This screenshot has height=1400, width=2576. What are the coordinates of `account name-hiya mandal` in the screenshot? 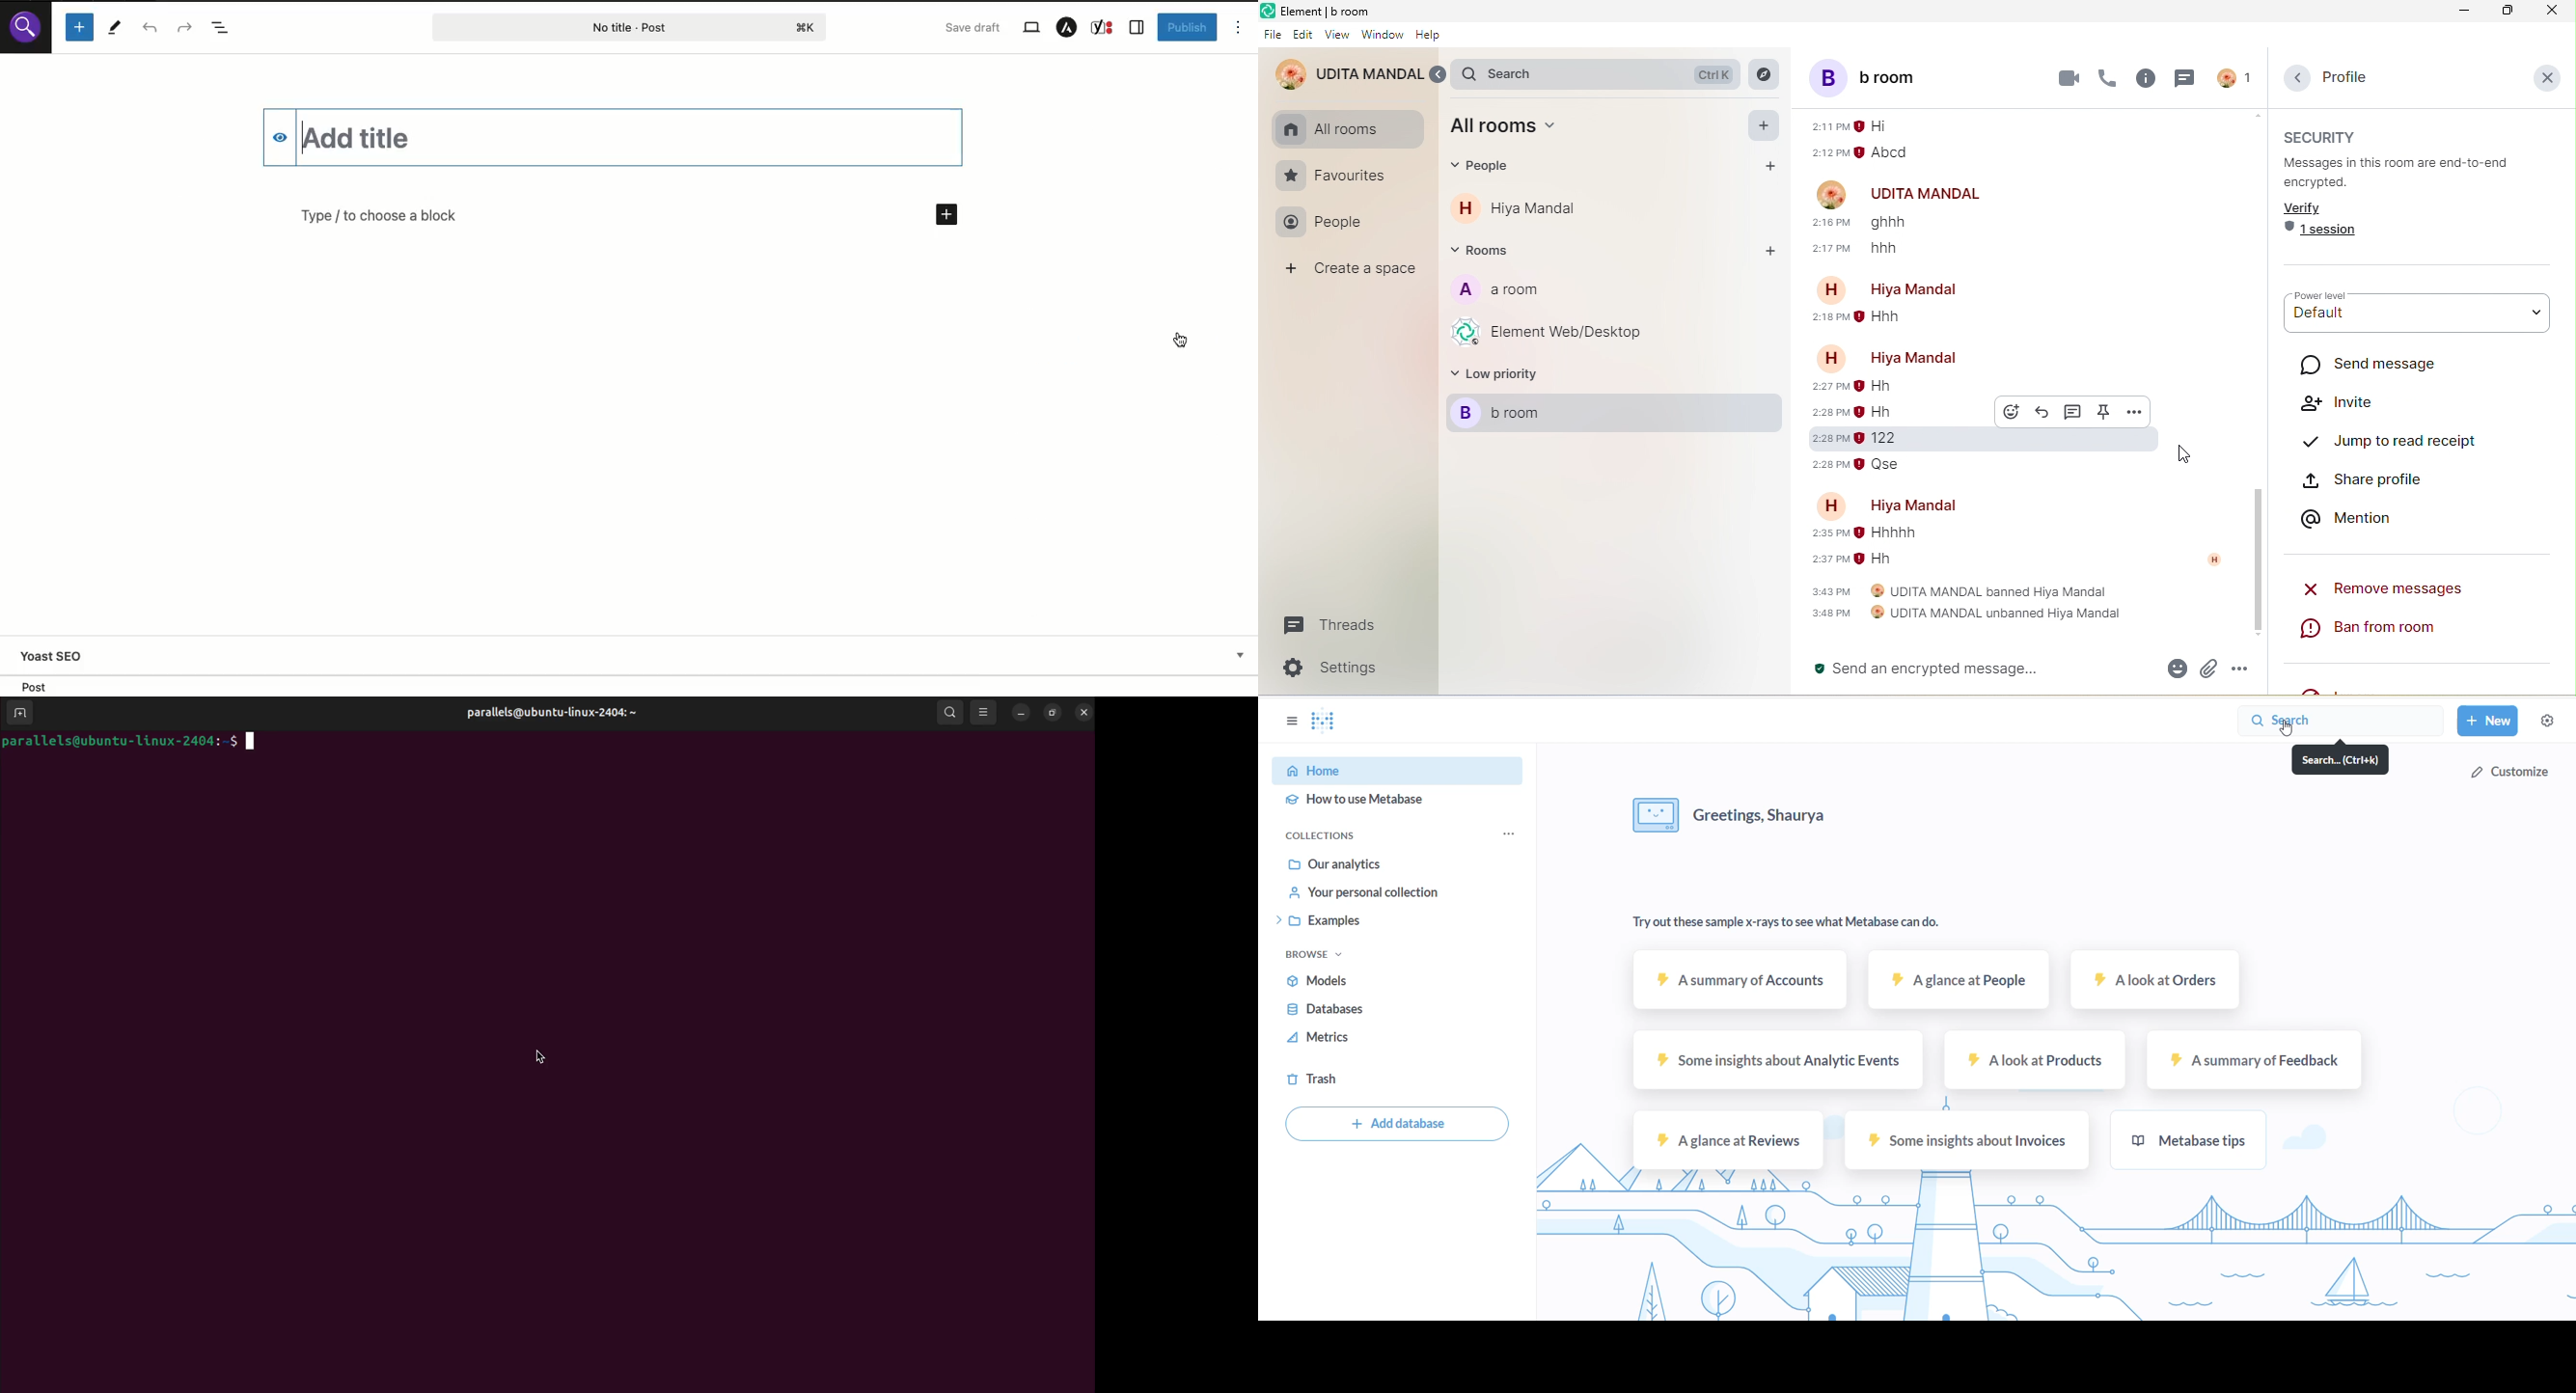 It's located at (1896, 505).